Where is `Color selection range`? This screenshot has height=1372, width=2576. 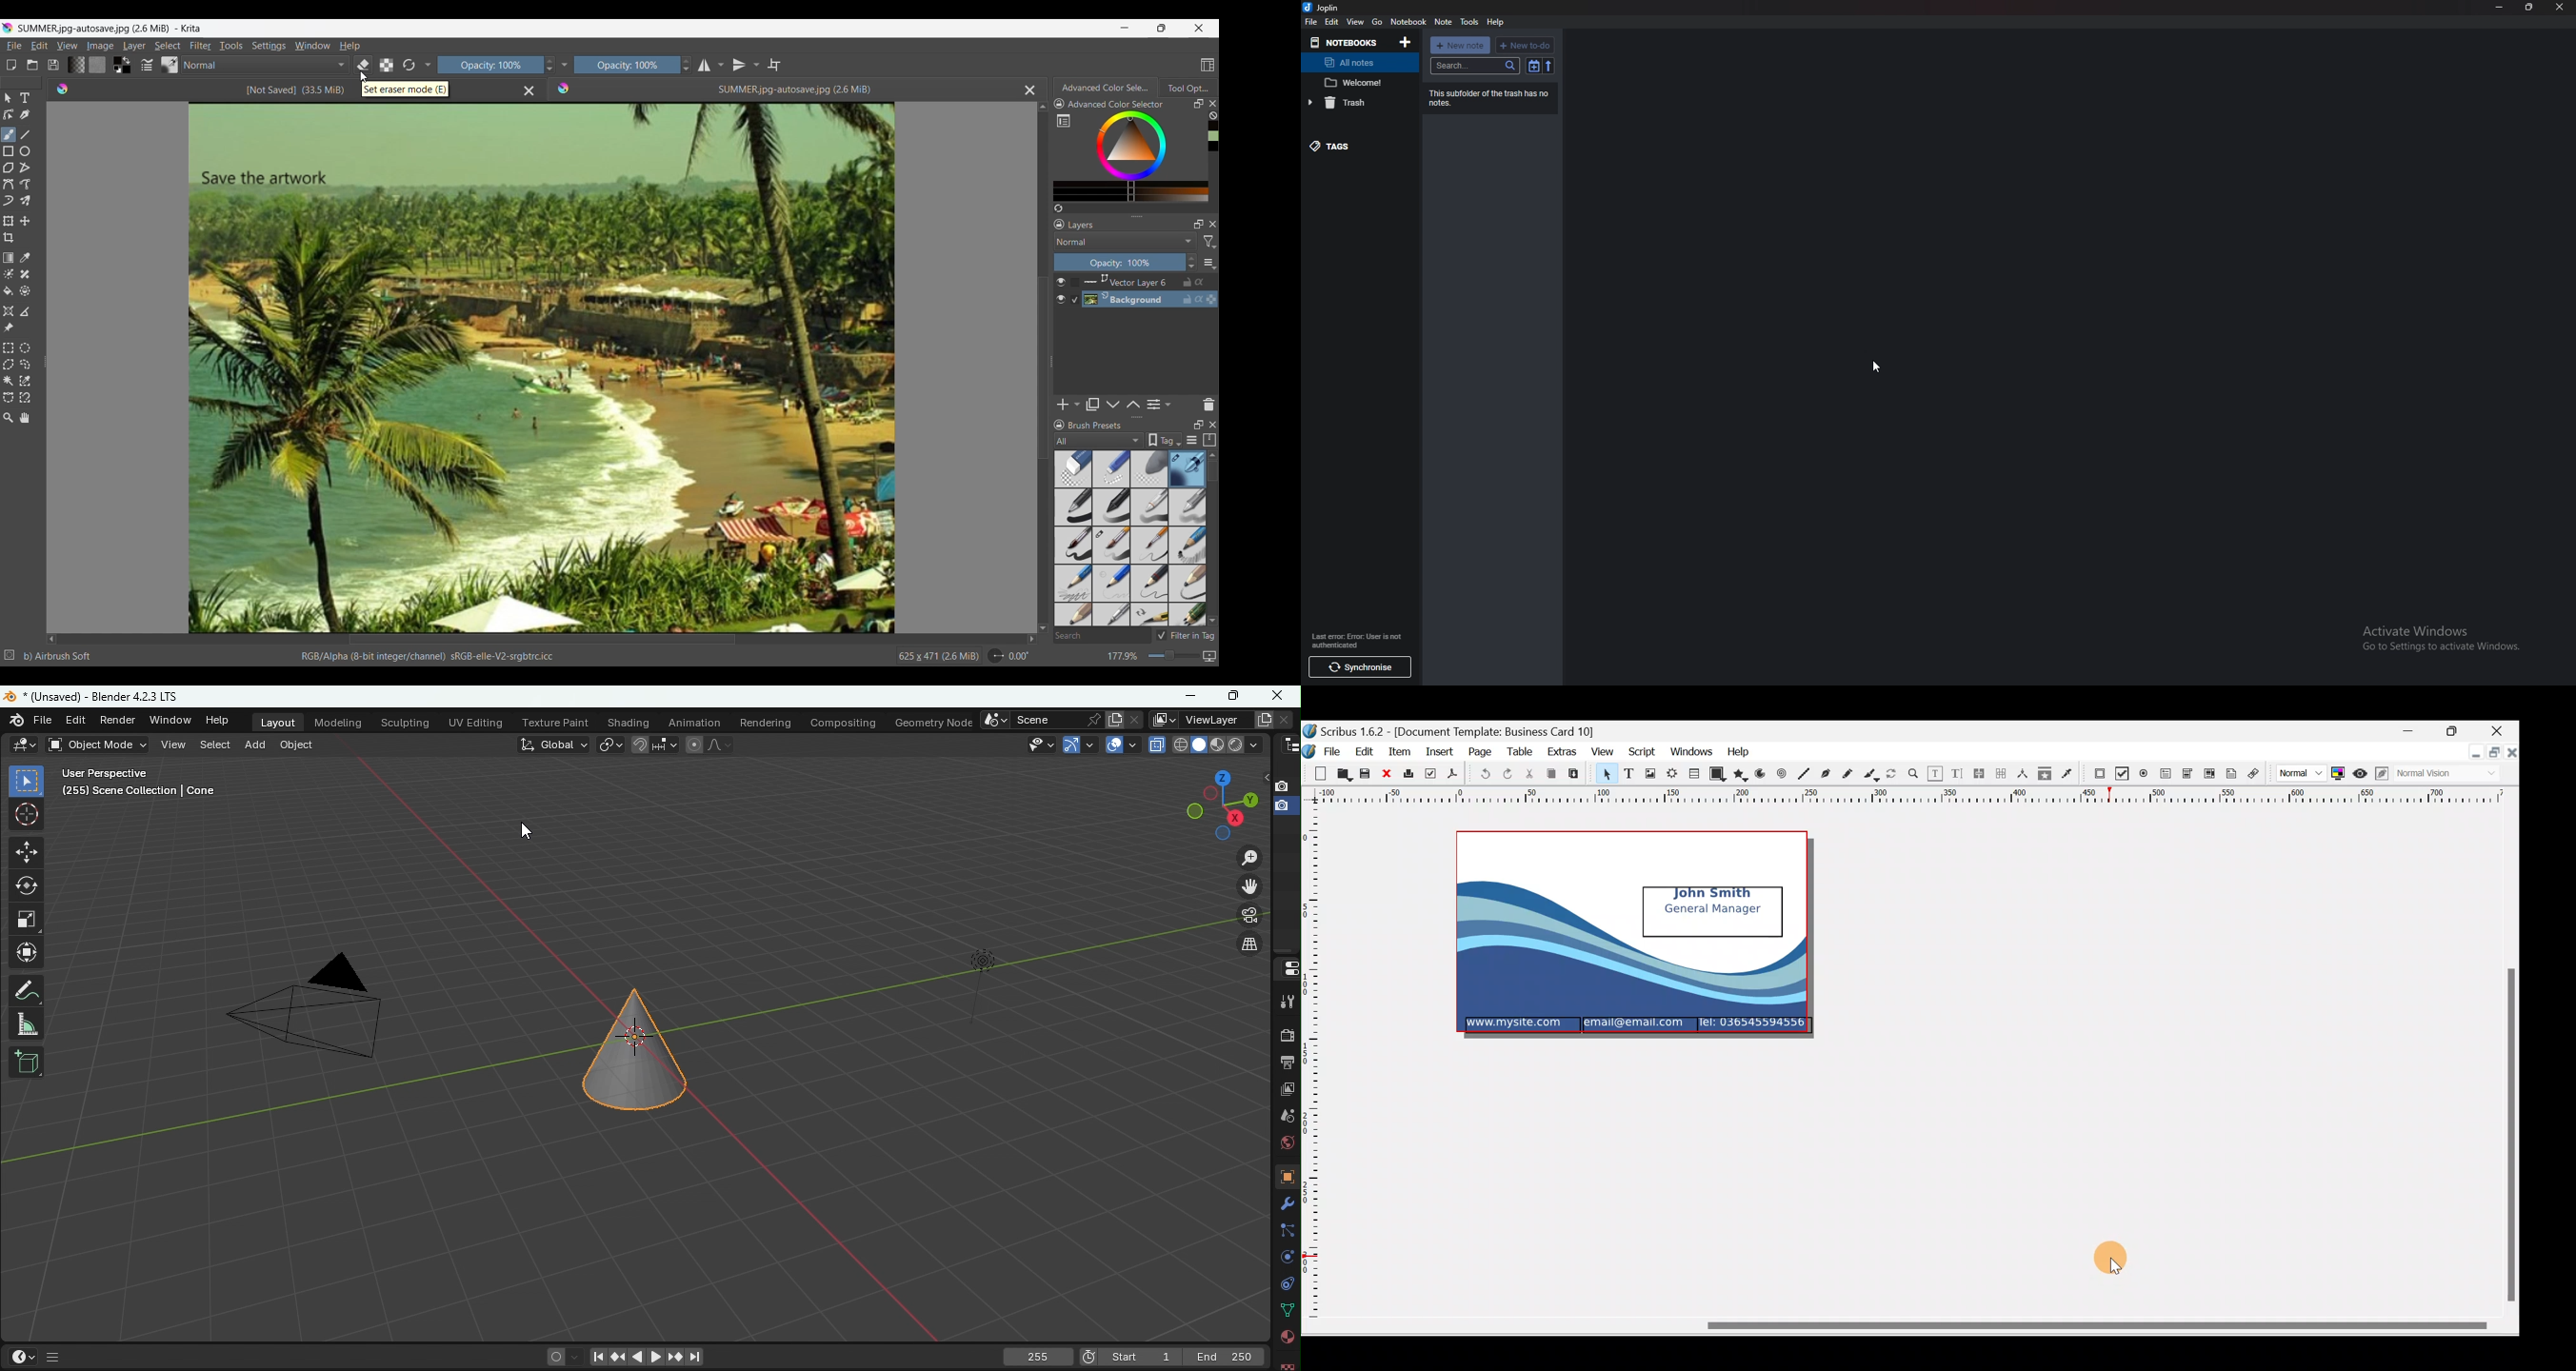
Color selection range is located at coordinates (1140, 156).